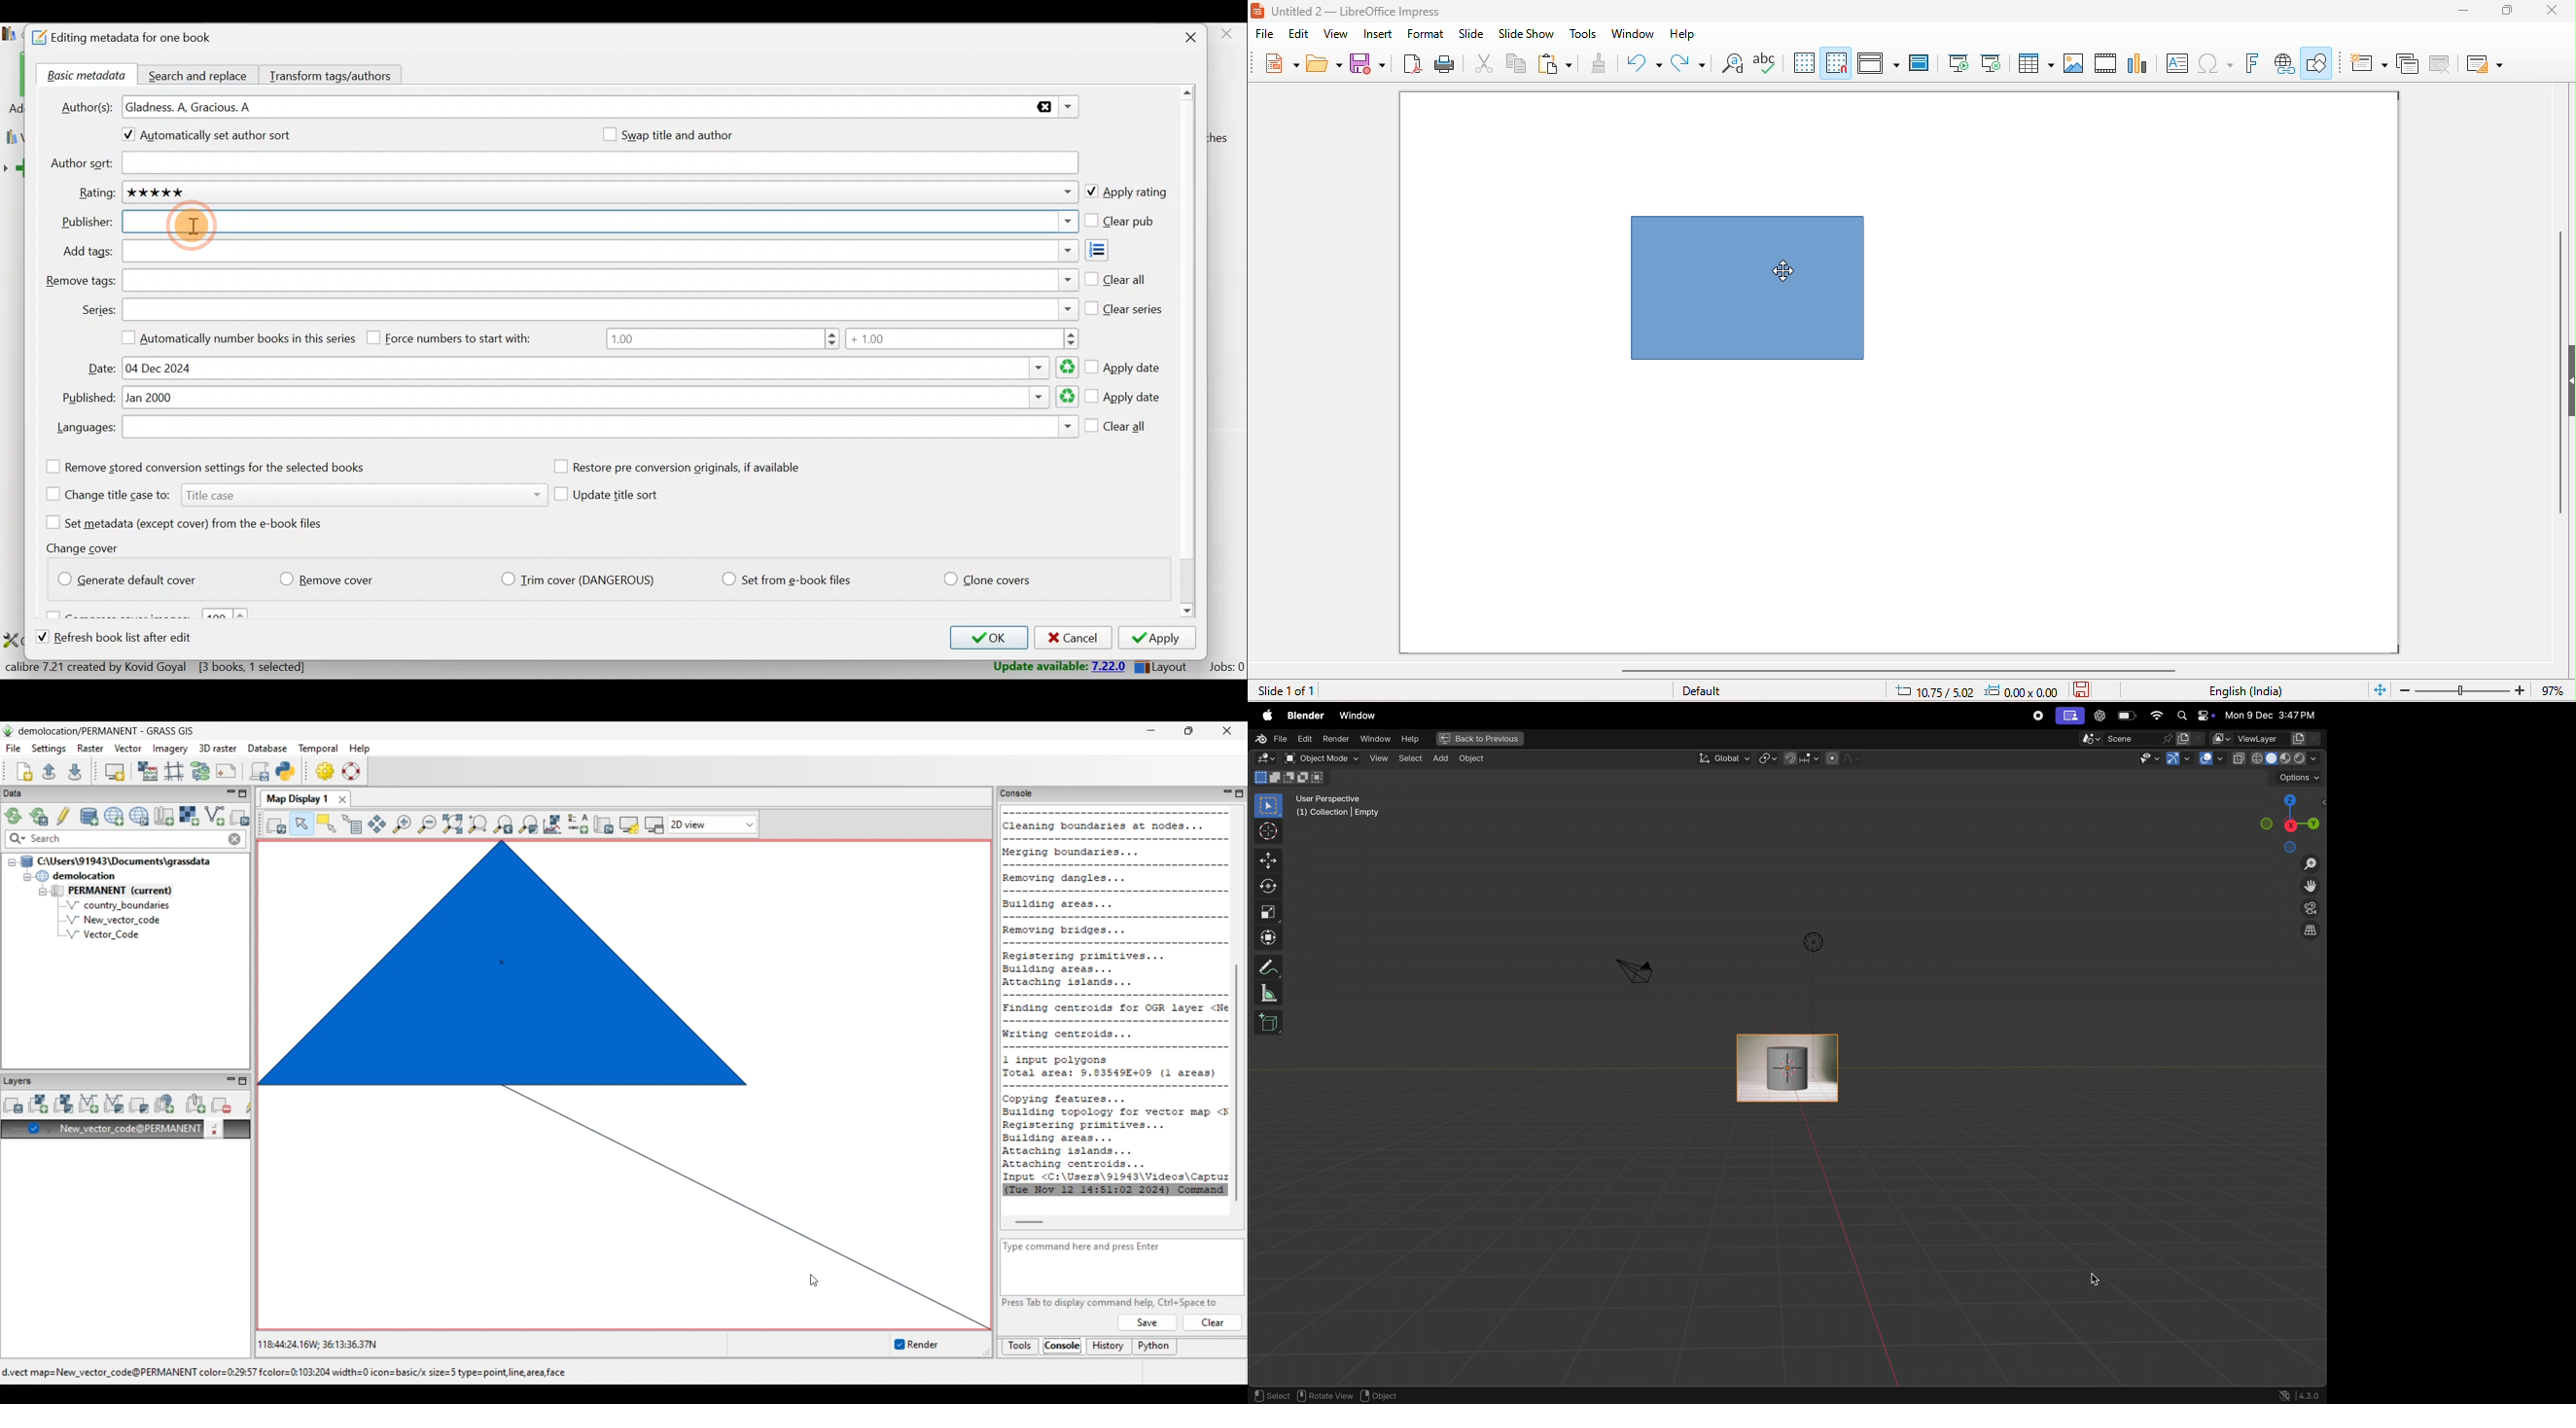  I want to click on cursor, so click(1784, 273).